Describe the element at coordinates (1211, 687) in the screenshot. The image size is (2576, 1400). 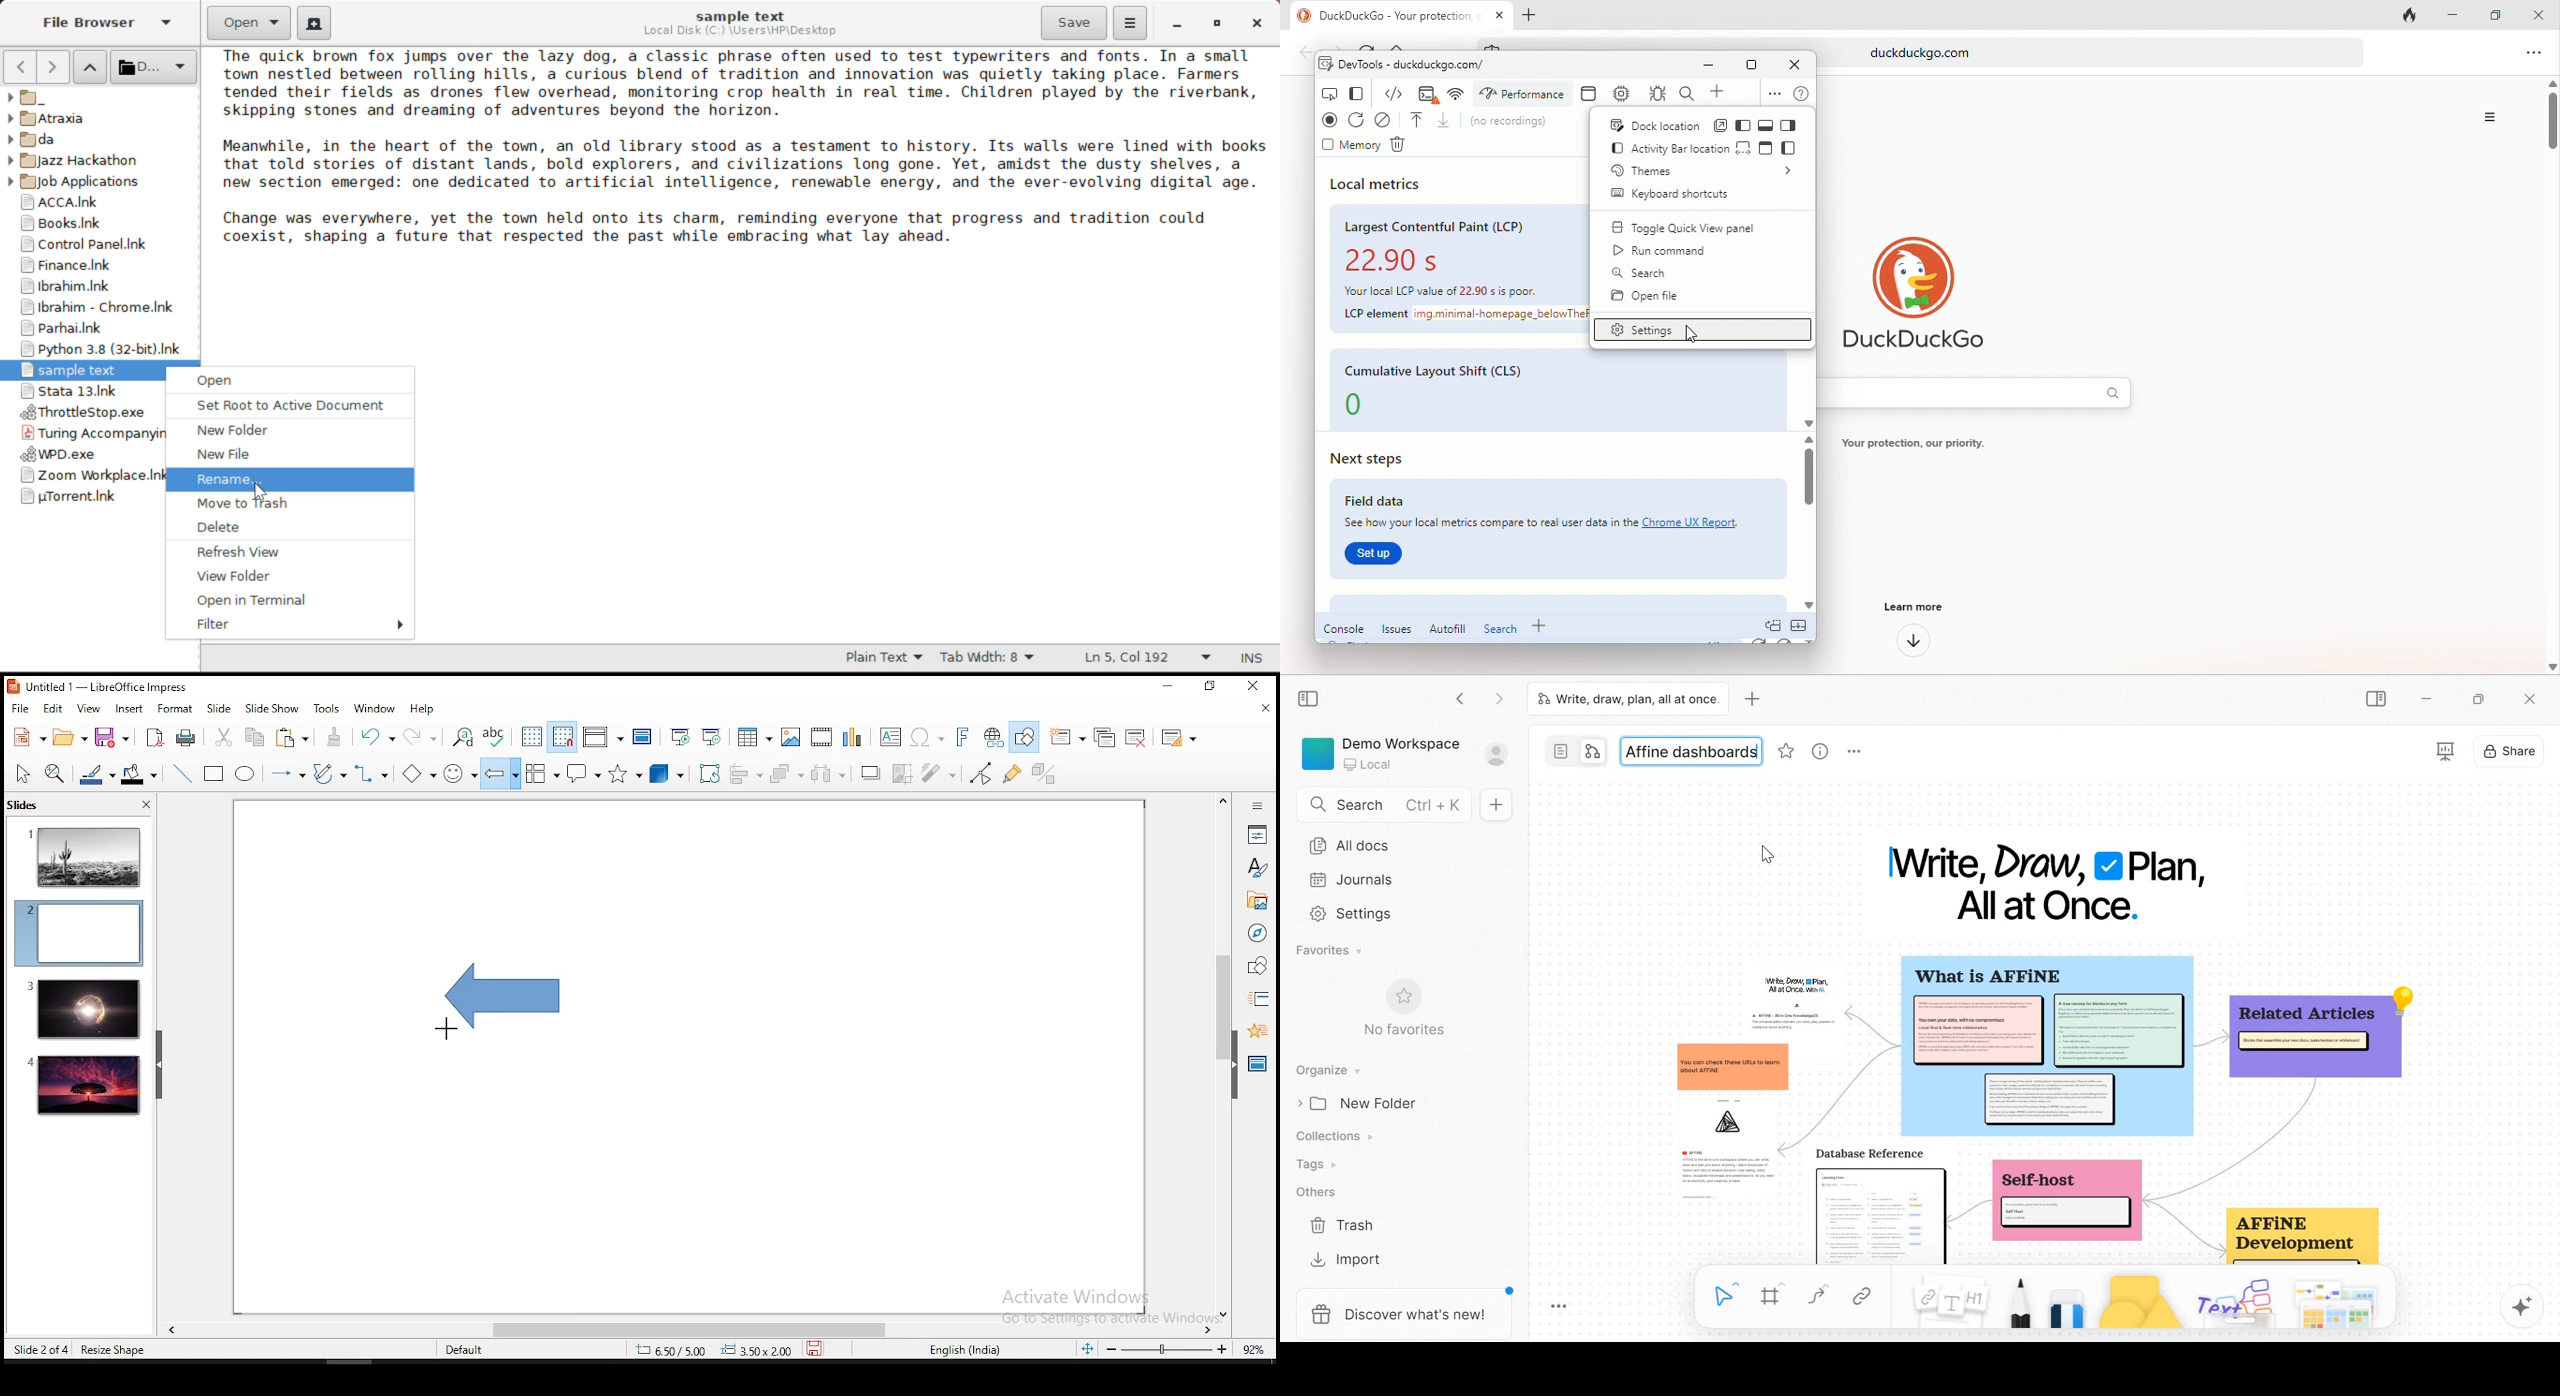
I see `restore` at that location.